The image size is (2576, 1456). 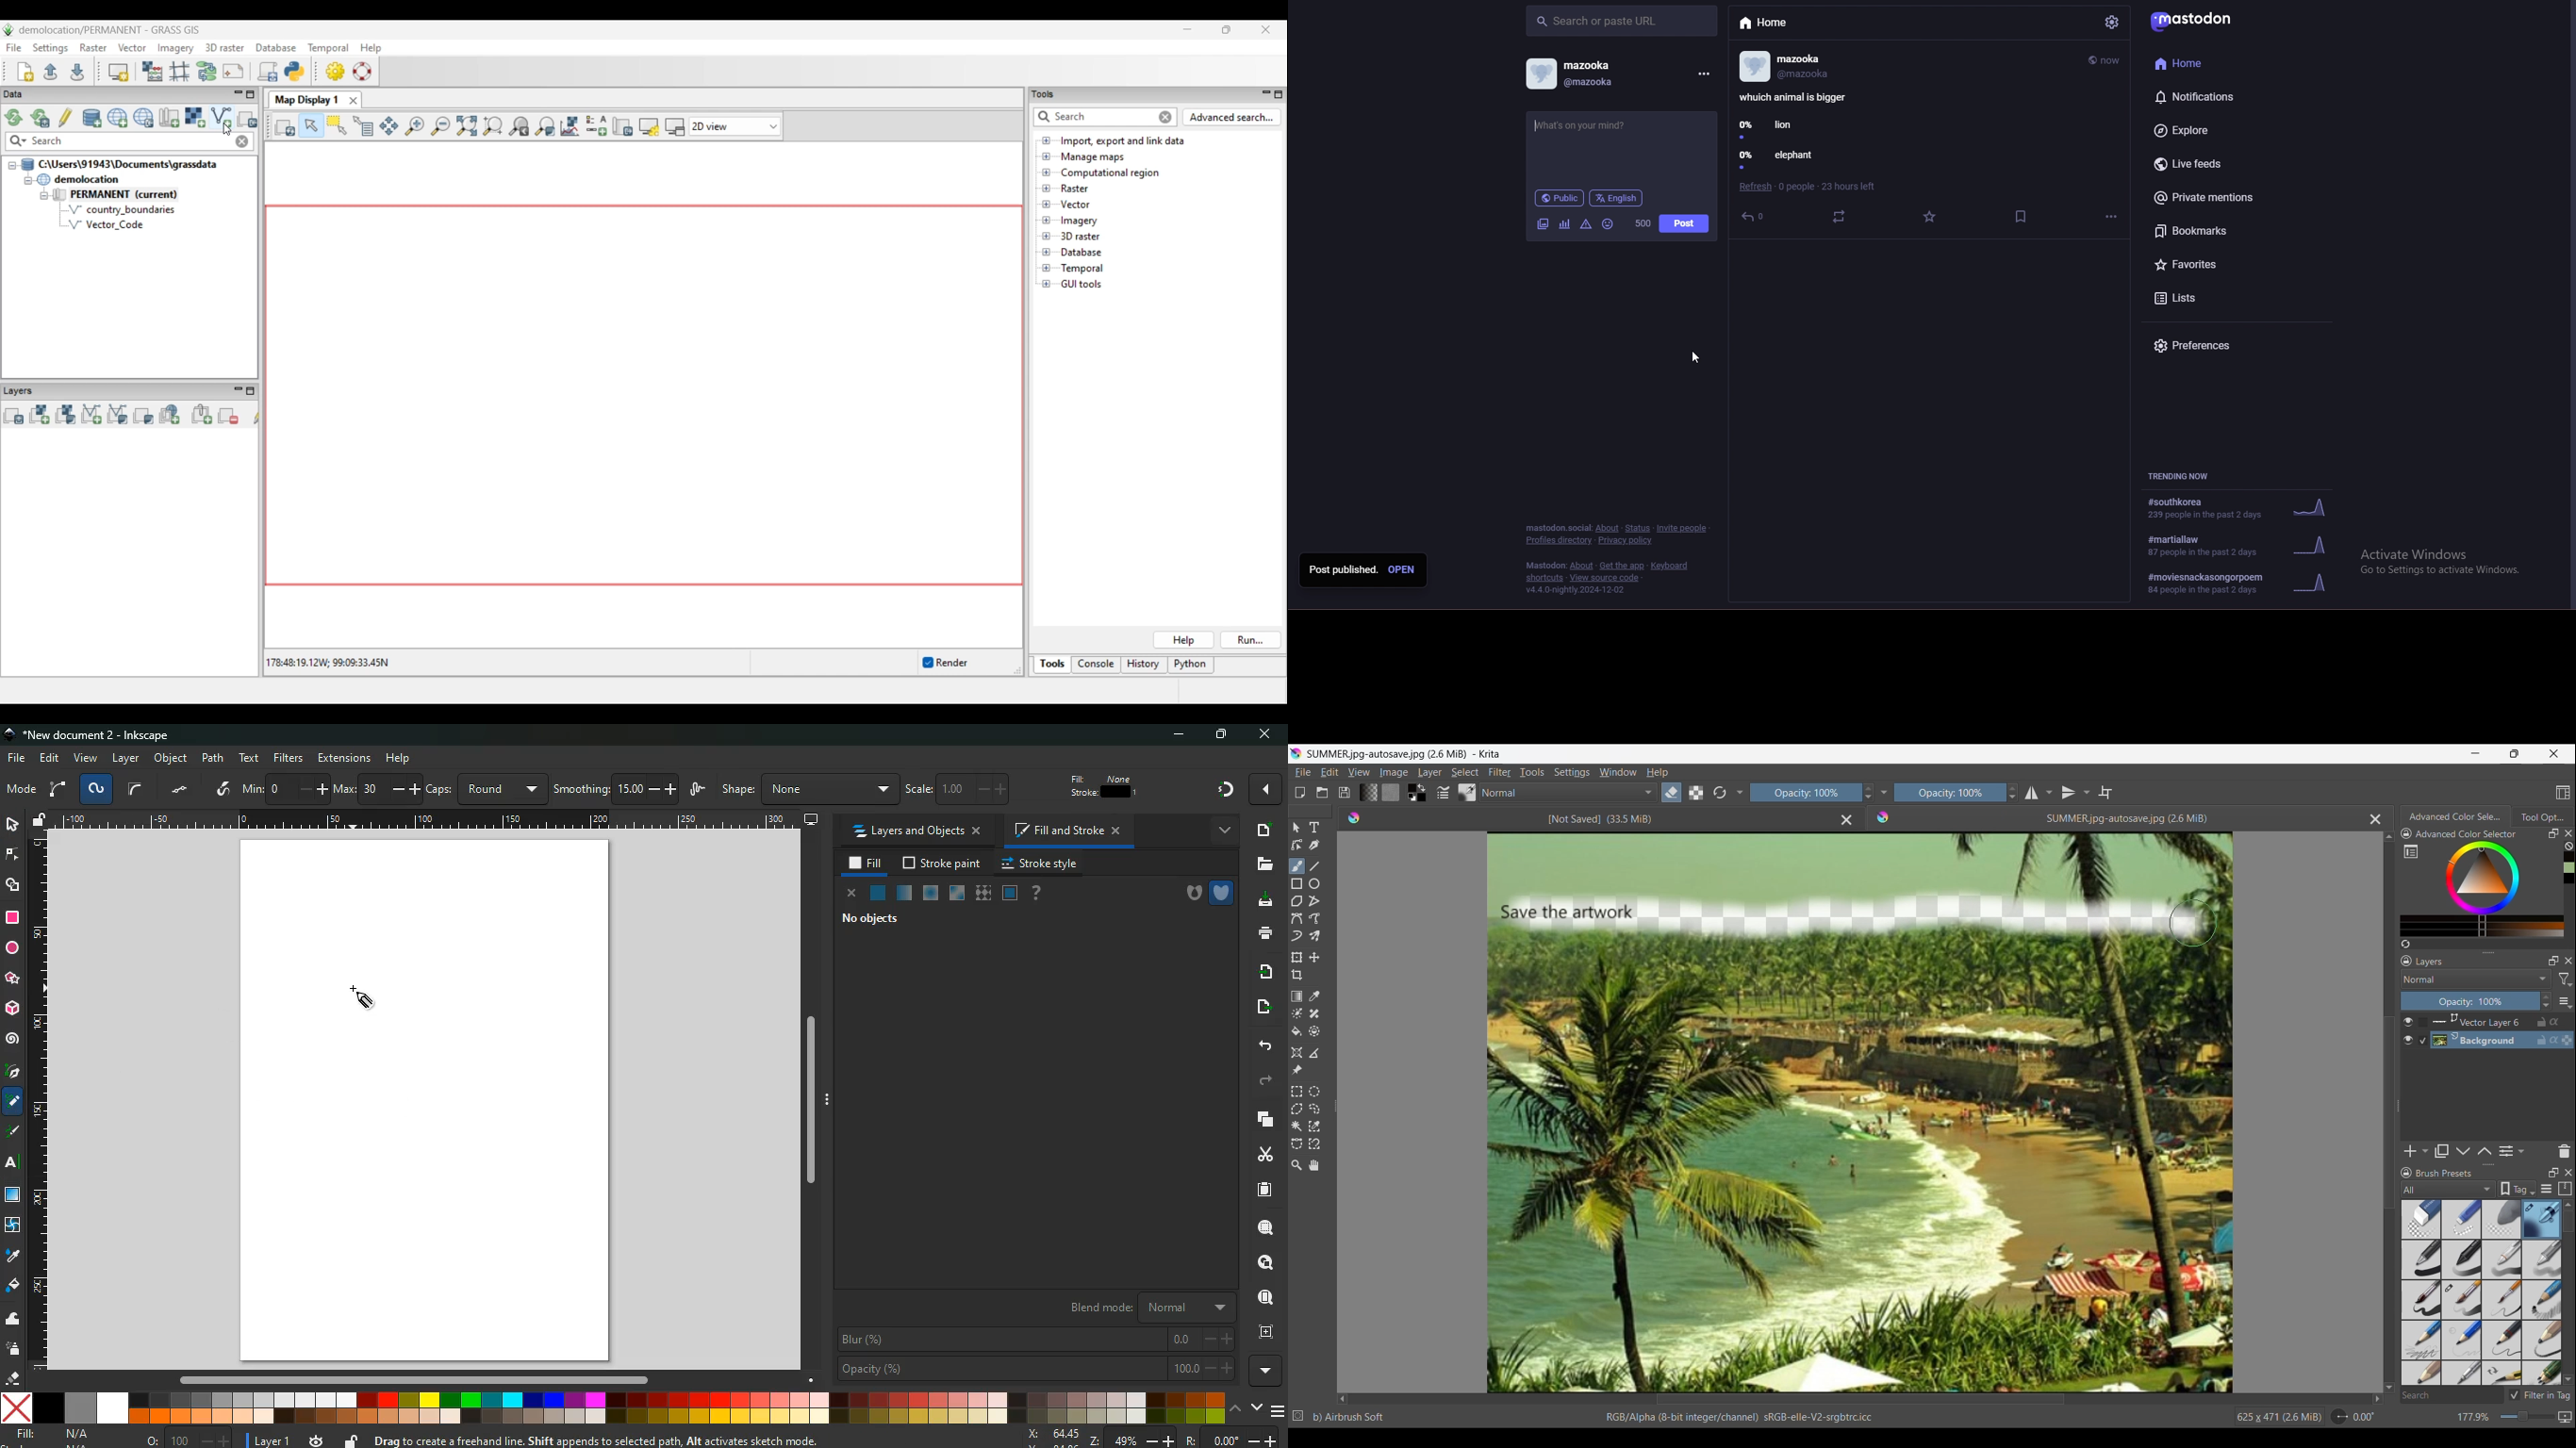 What do you see at coordinates (2554, 833) in the screenshot?
I see `Float panel` at bounding box center [2554, 833].